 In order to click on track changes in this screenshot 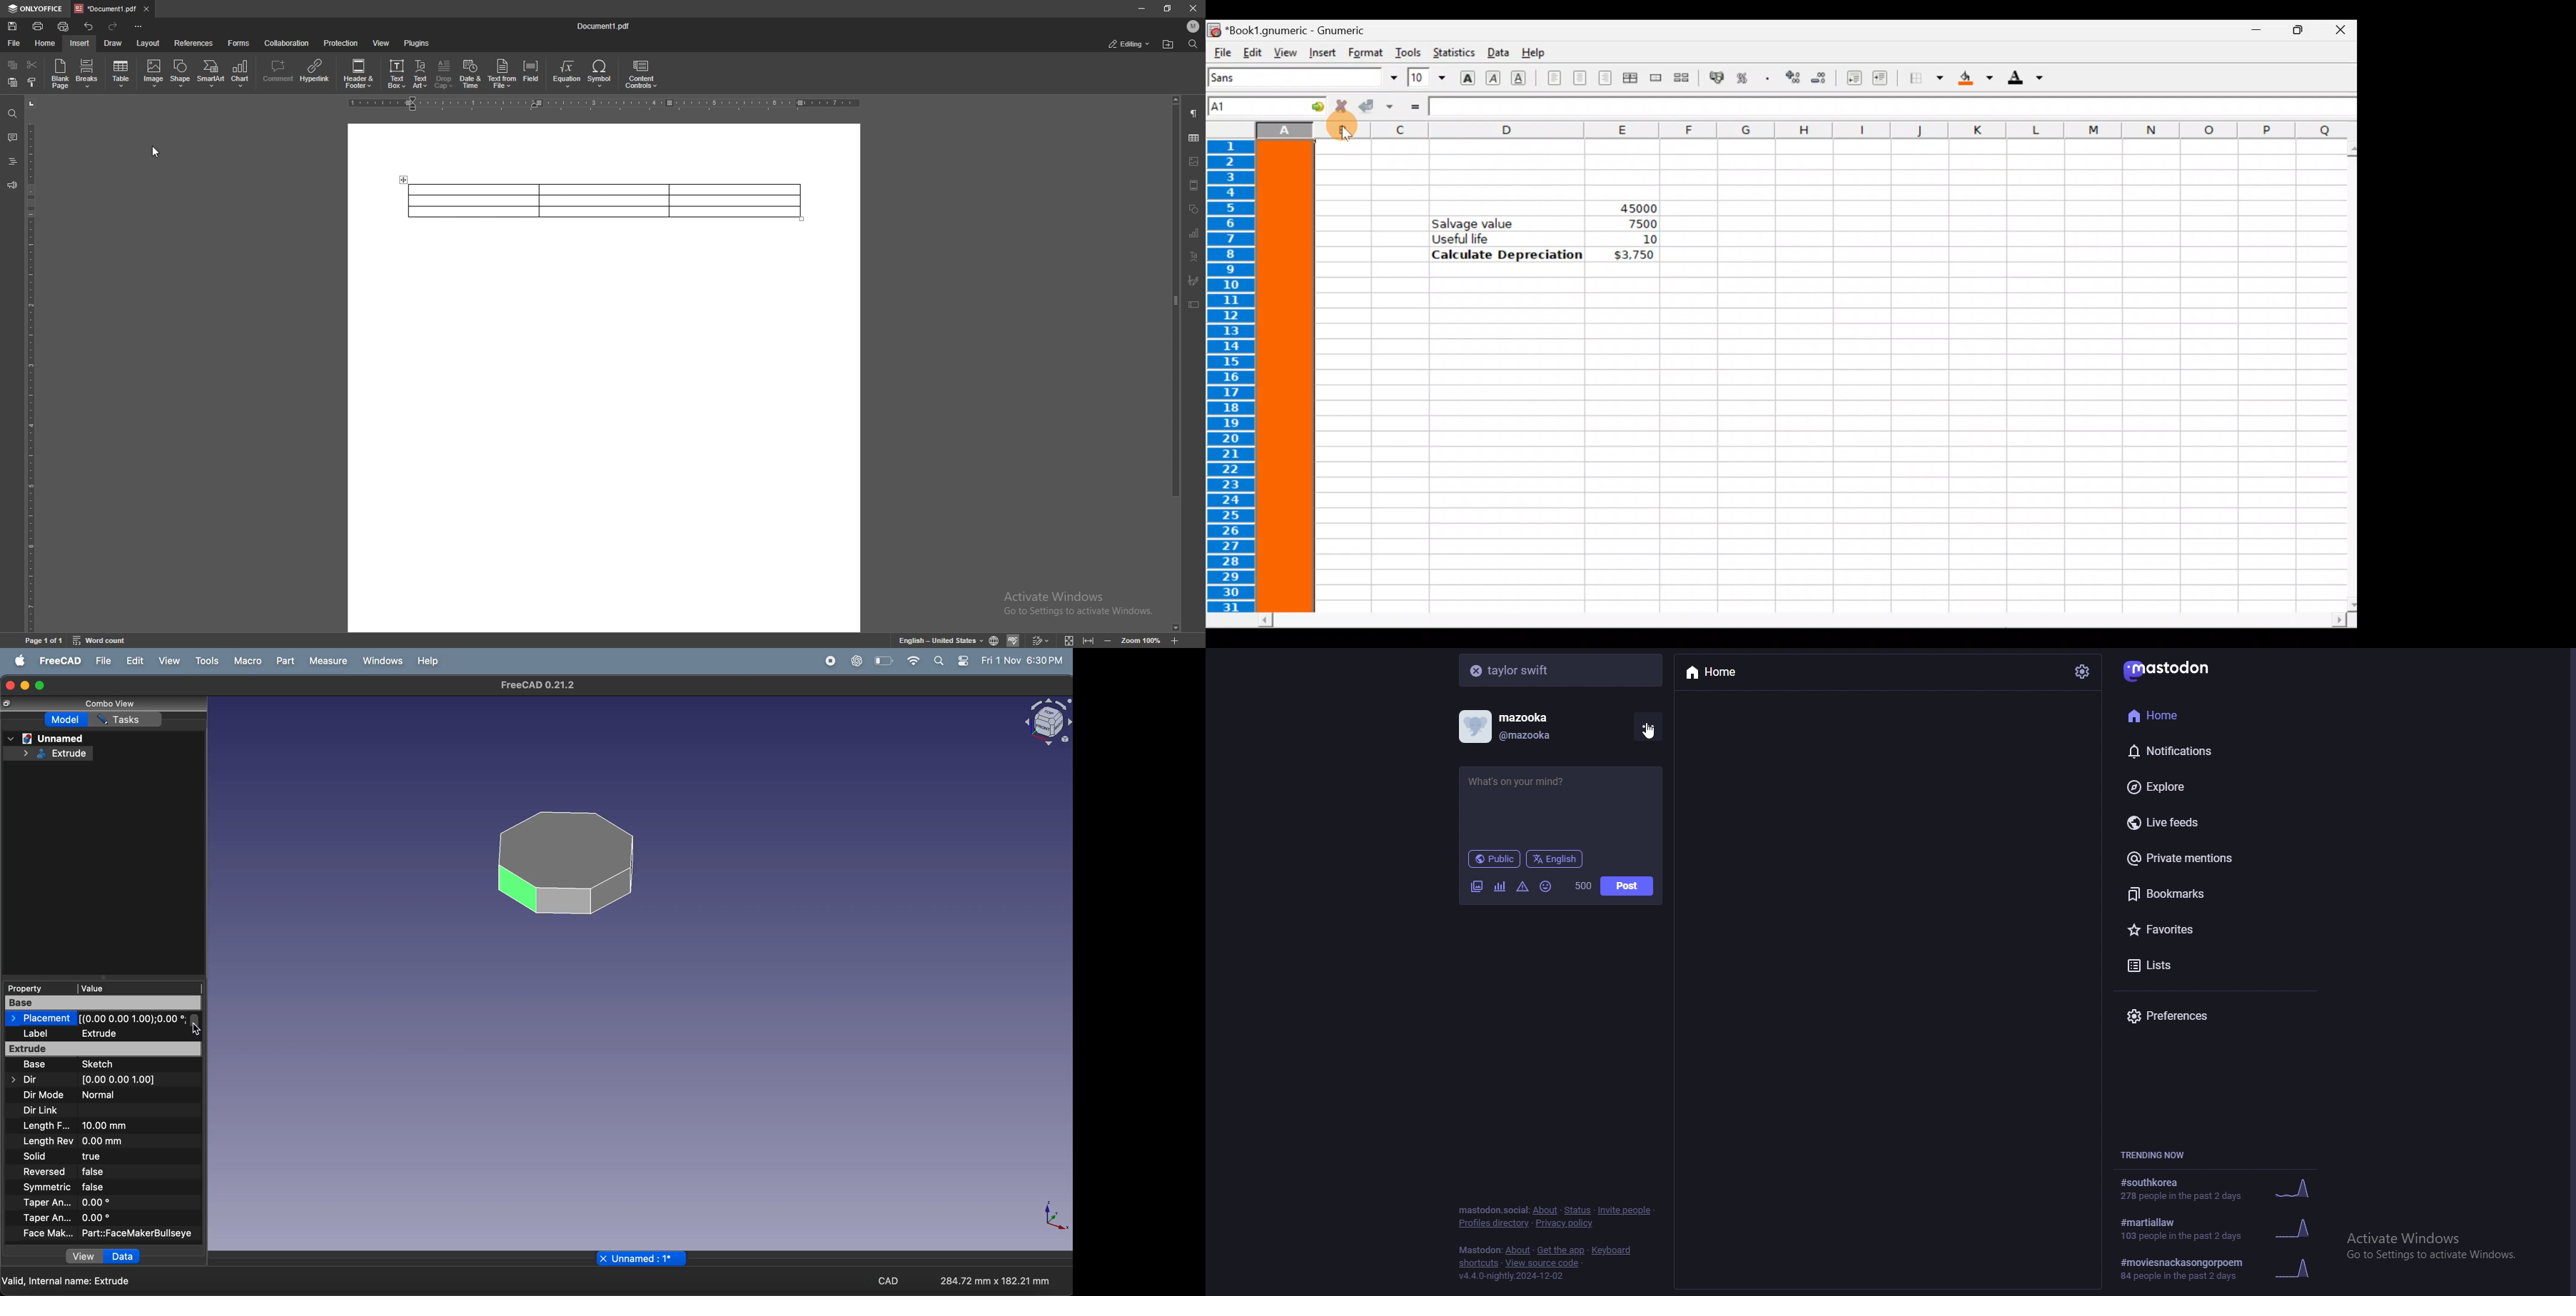, I will do `click(1042, 640)`.